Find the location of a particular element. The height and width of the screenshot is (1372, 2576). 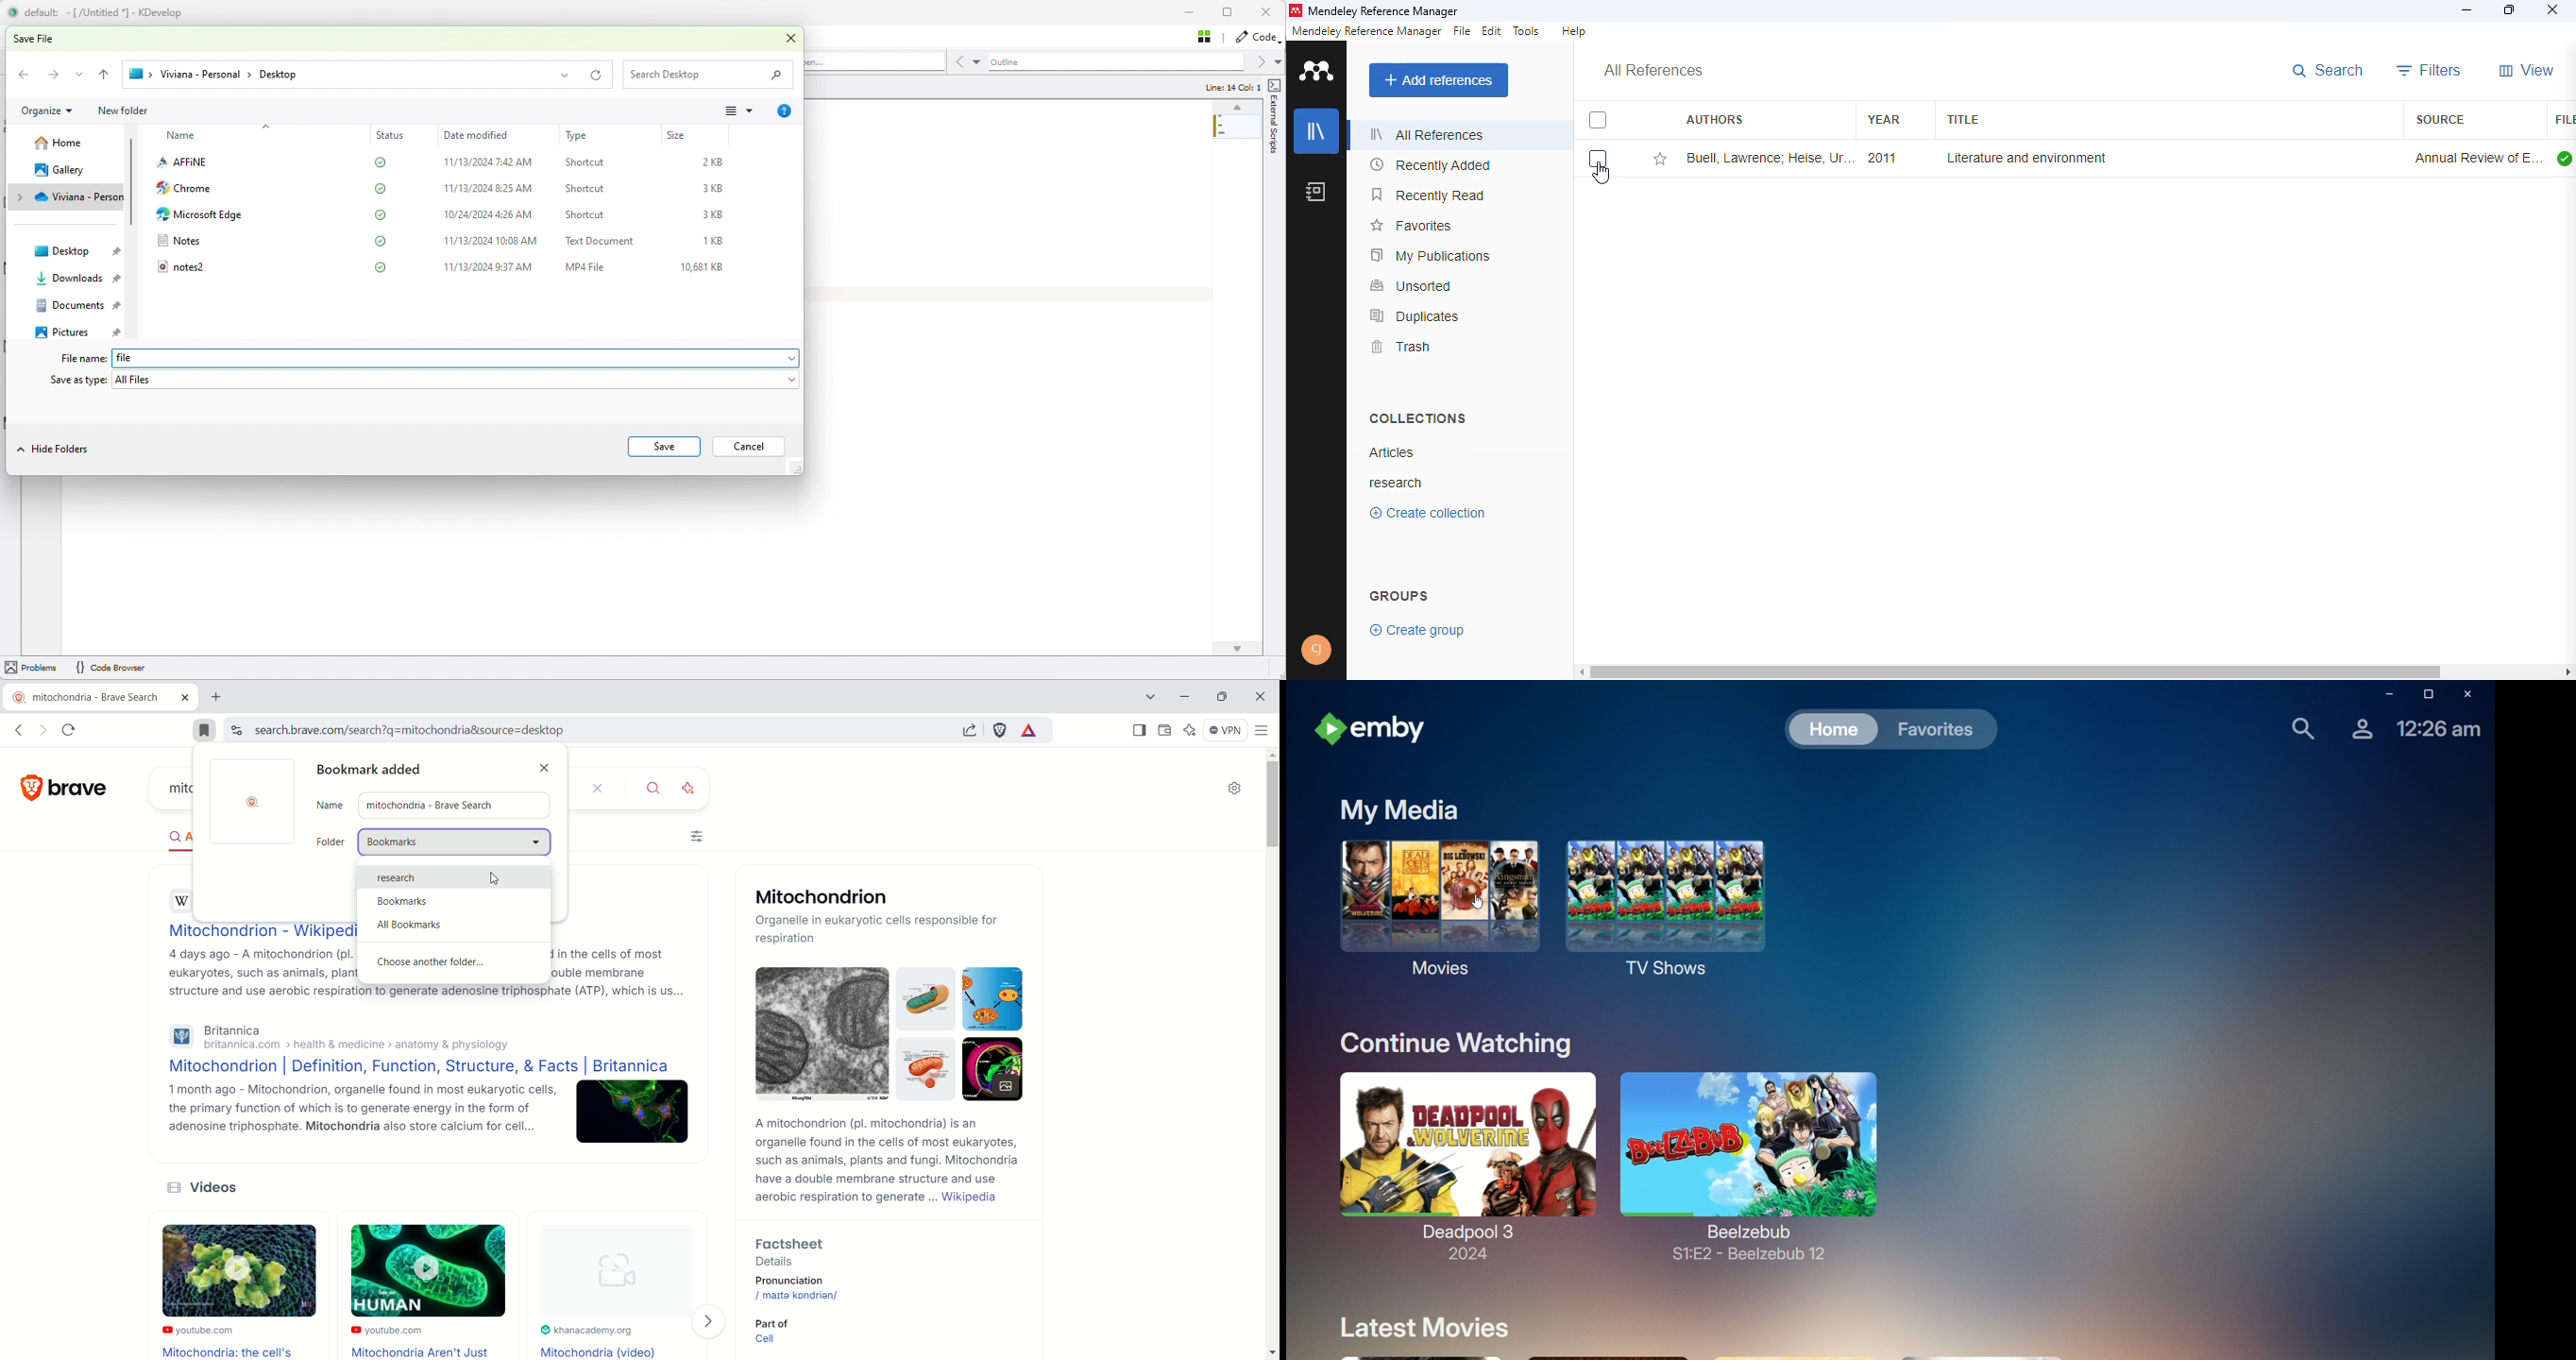

minimize is located at coordinates (1186, 696).